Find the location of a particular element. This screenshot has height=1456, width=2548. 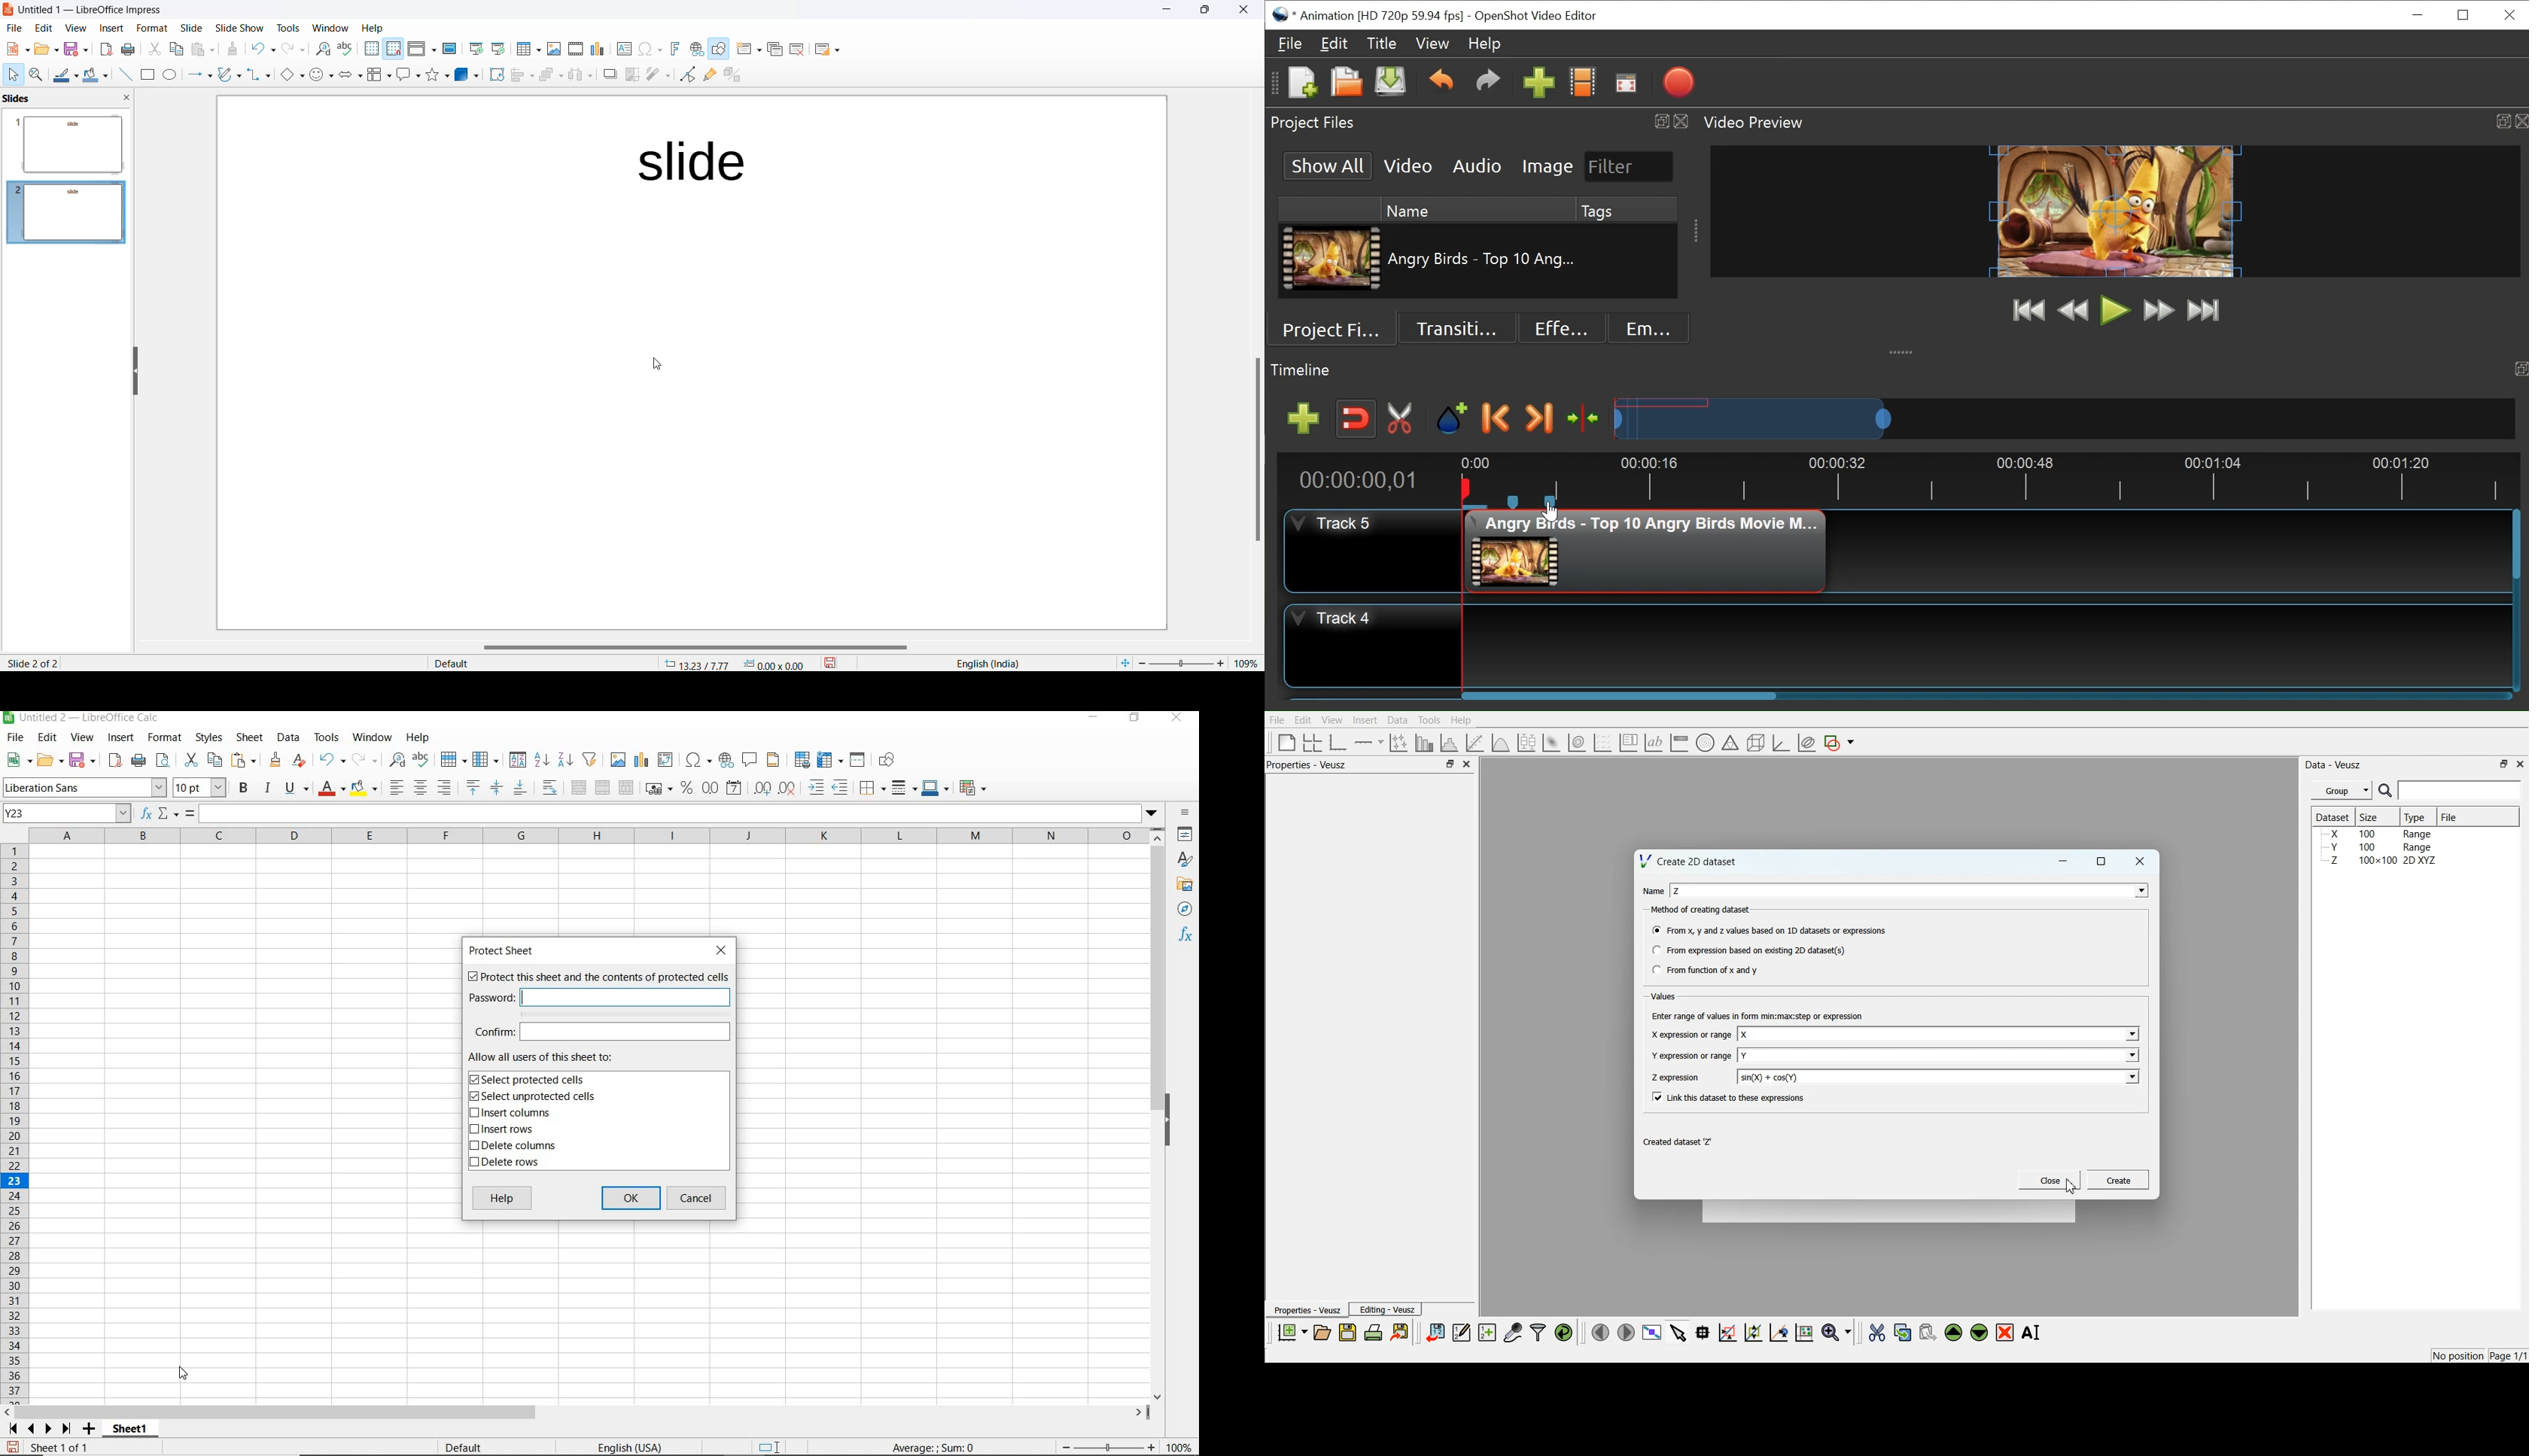

Add axis to the pane is located at coordinates (1369, 743).